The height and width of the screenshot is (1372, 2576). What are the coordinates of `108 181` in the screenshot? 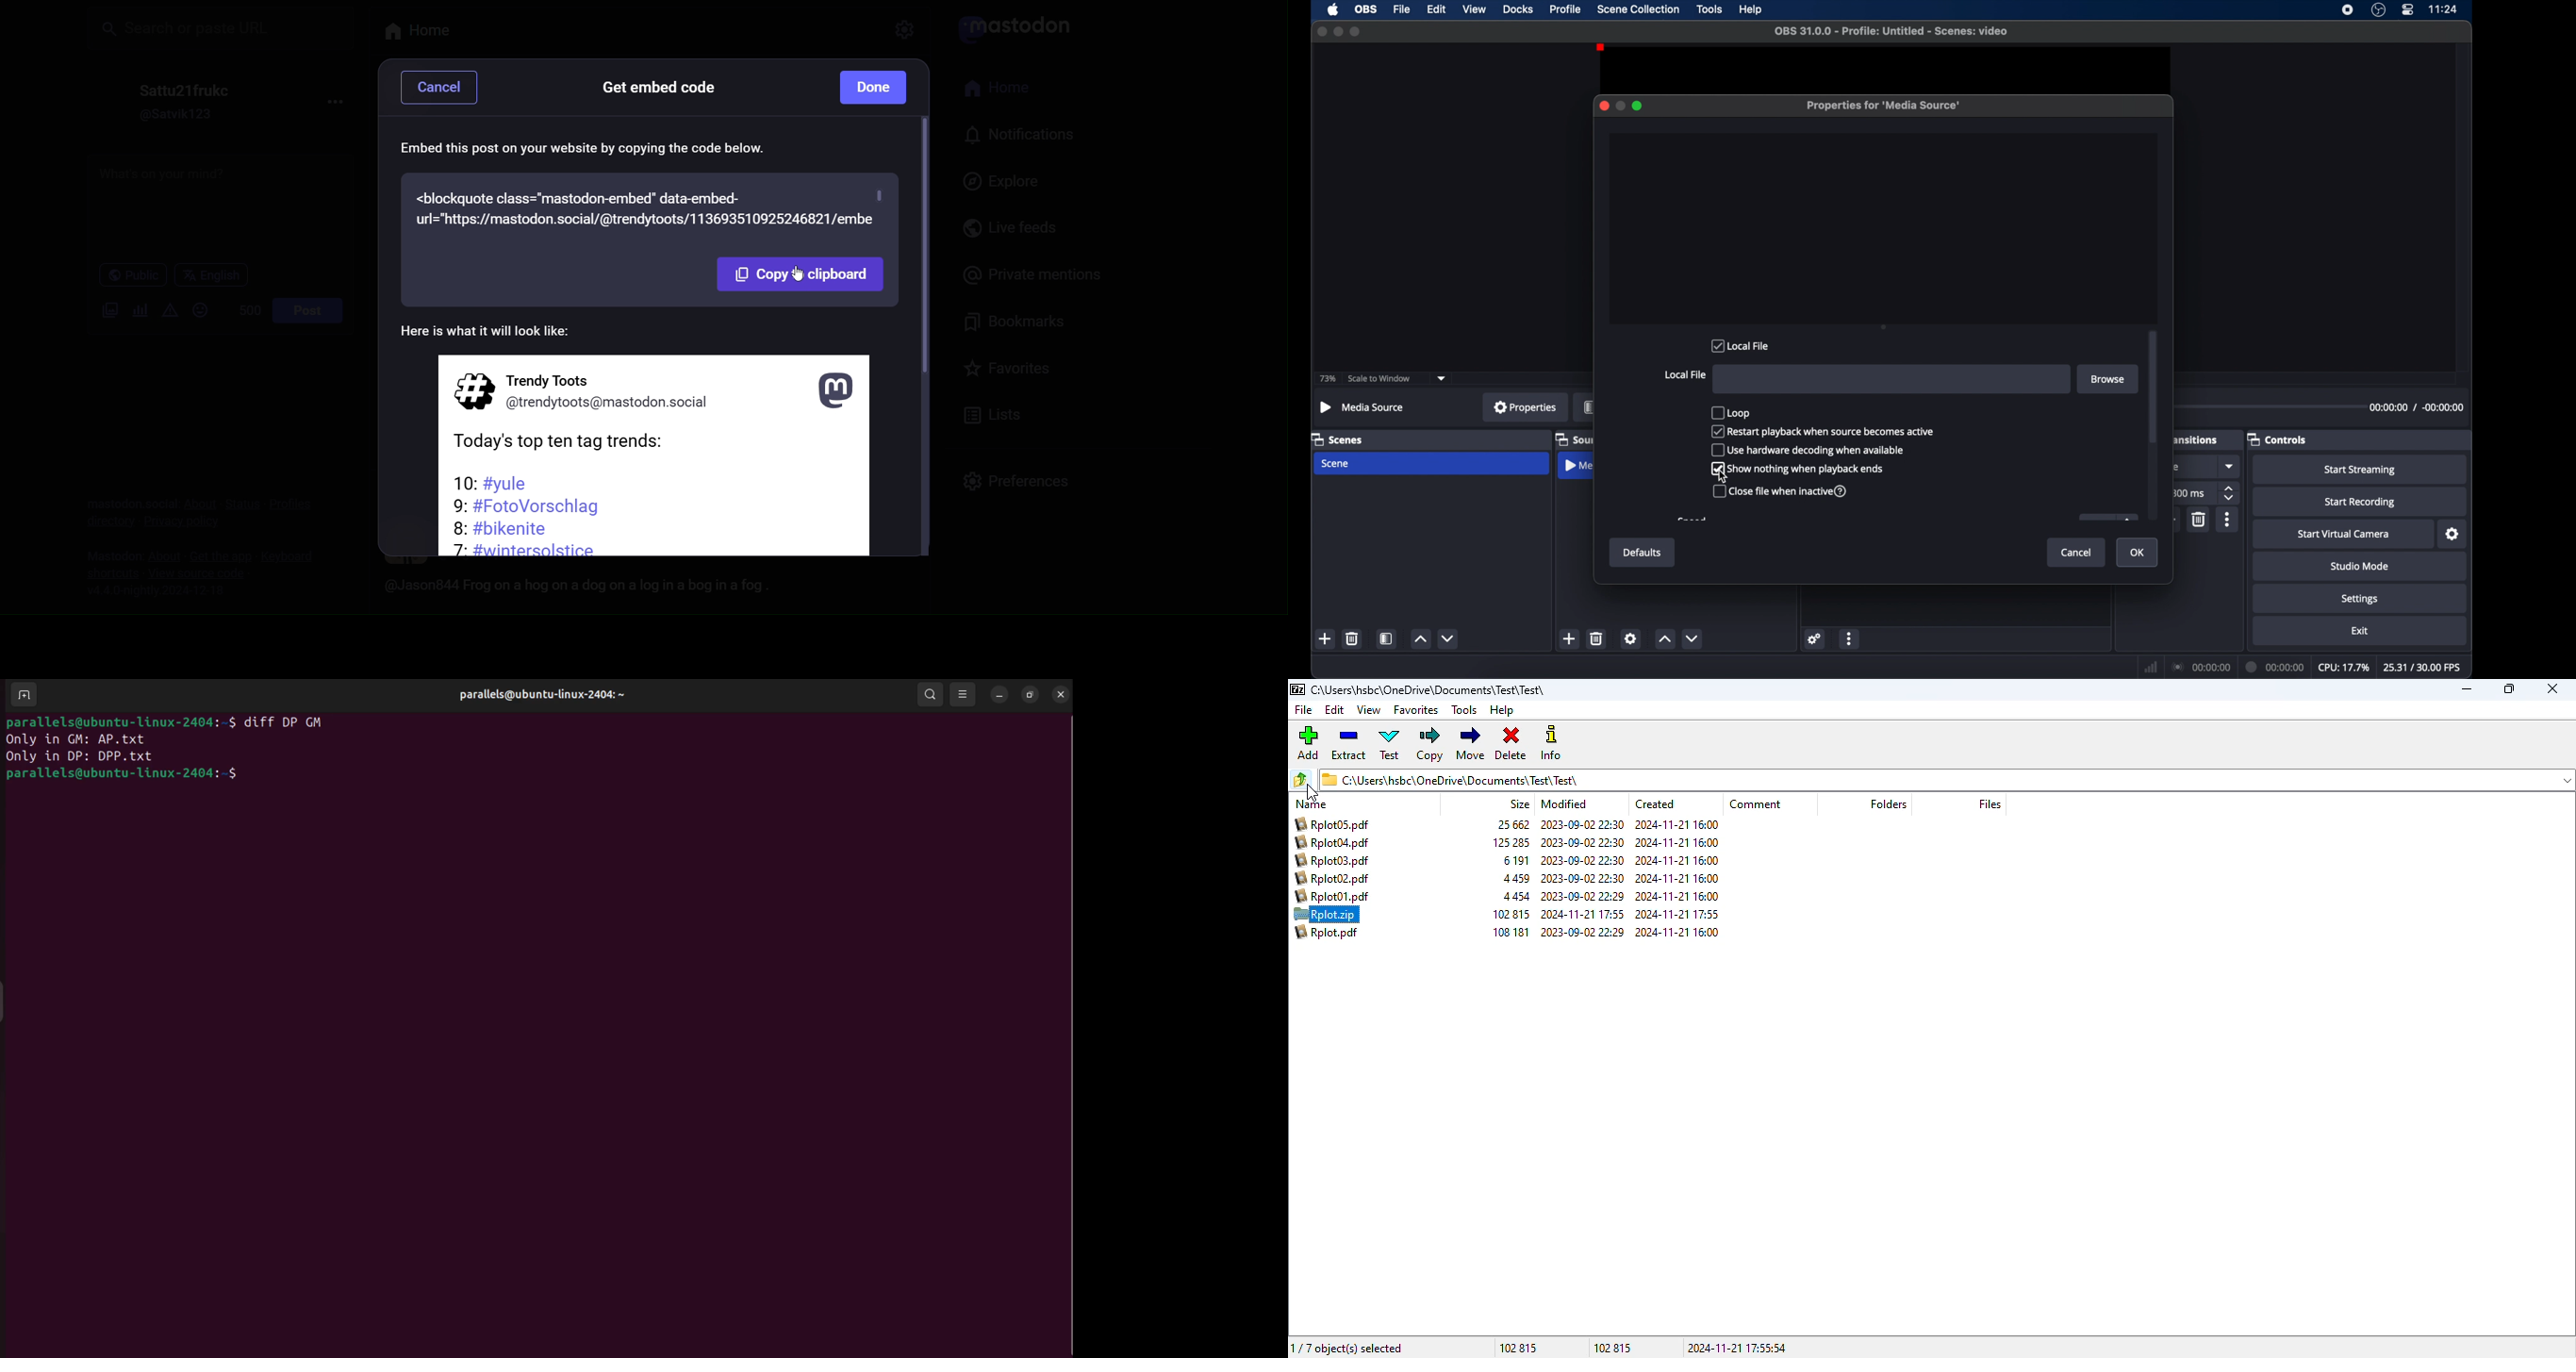 It's located at (1511, 932).